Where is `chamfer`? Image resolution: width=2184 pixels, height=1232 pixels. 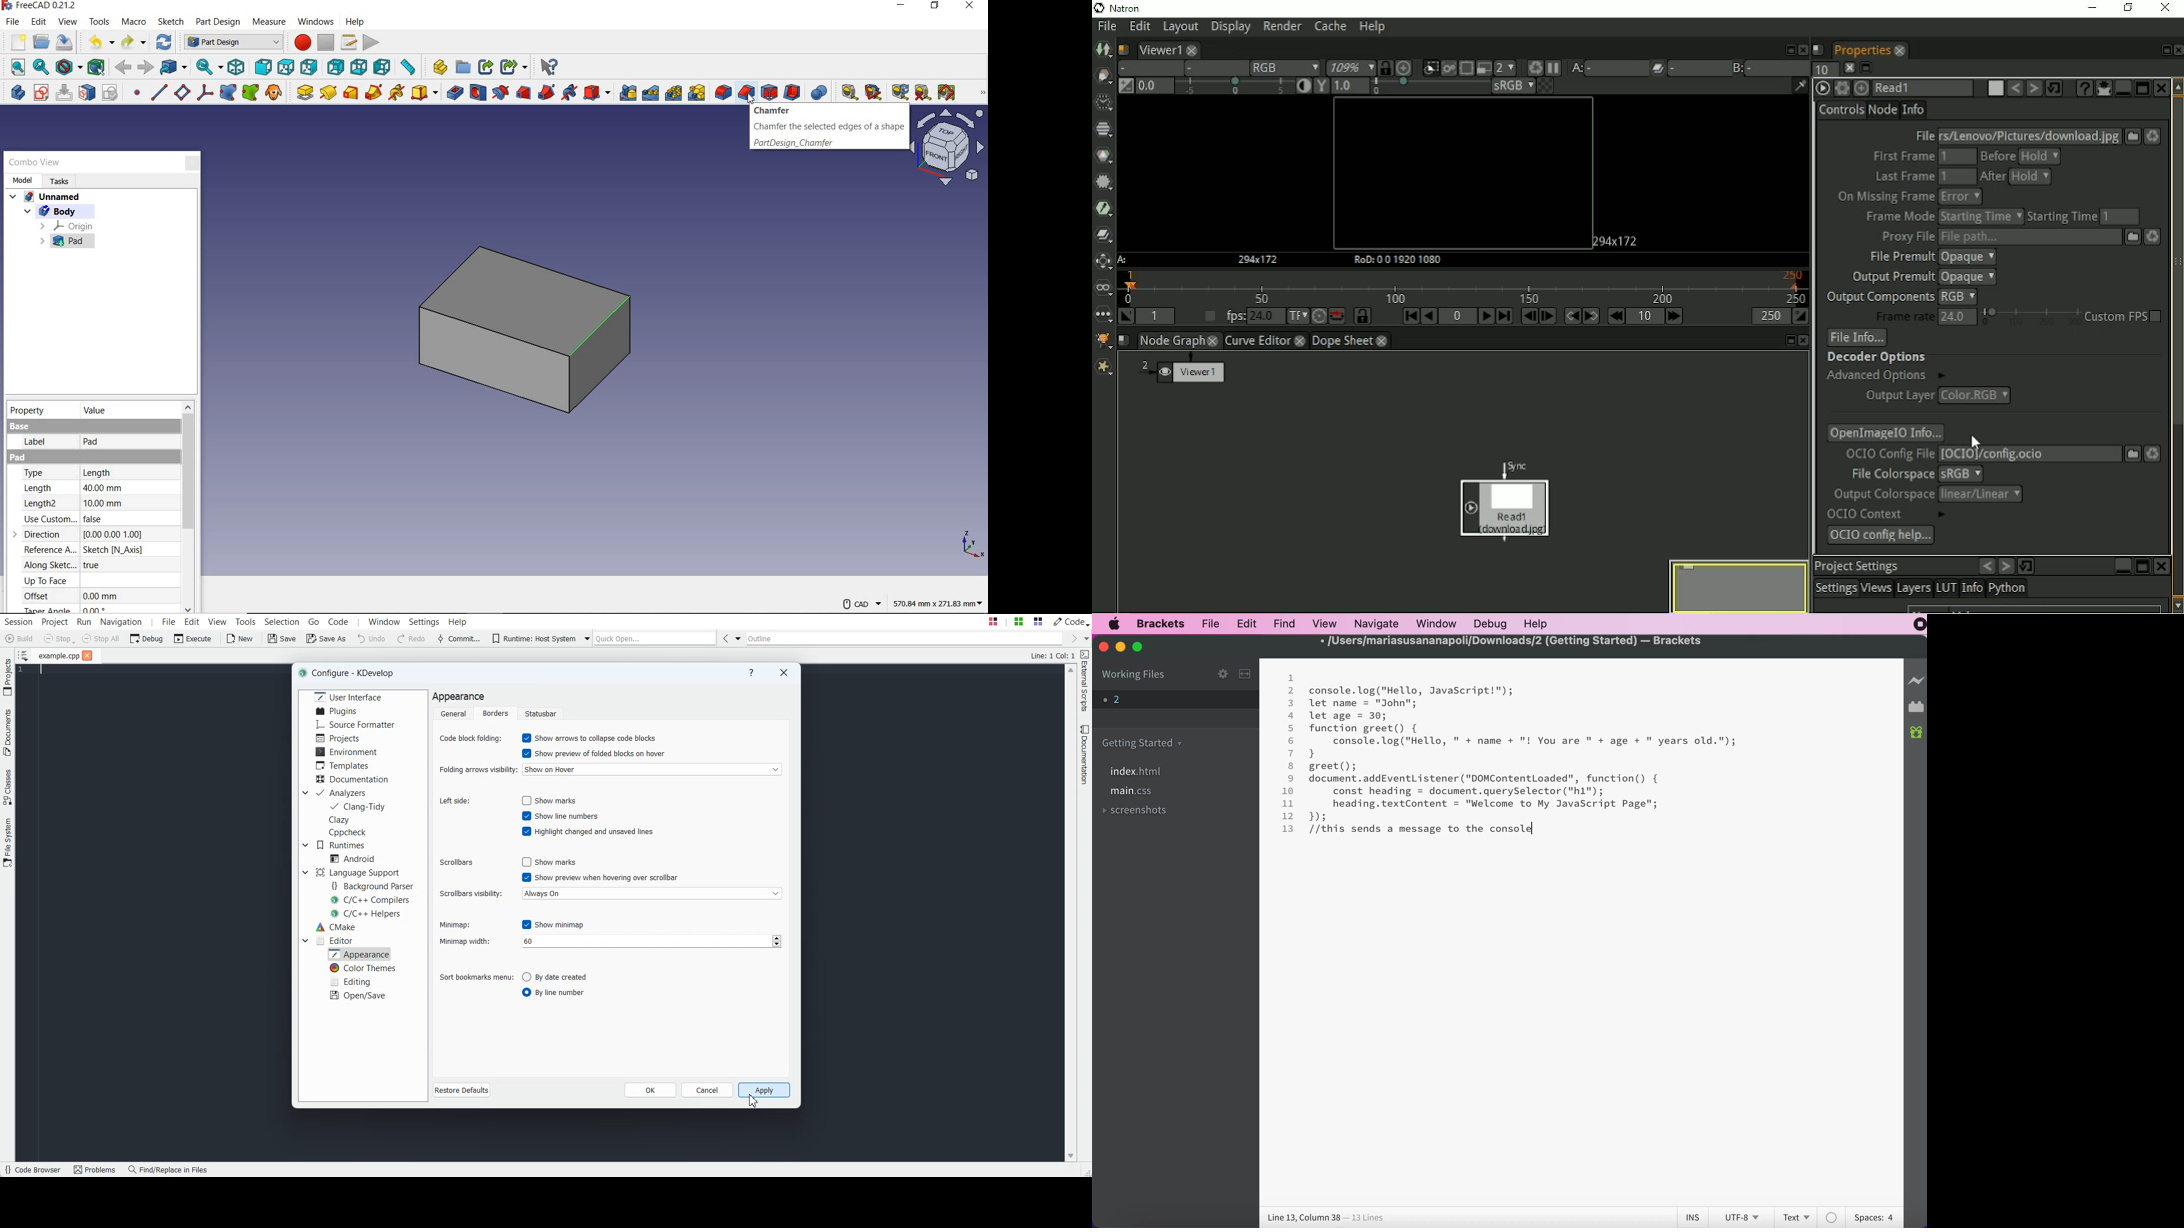
chamfer is located at coordinates (746, 92).